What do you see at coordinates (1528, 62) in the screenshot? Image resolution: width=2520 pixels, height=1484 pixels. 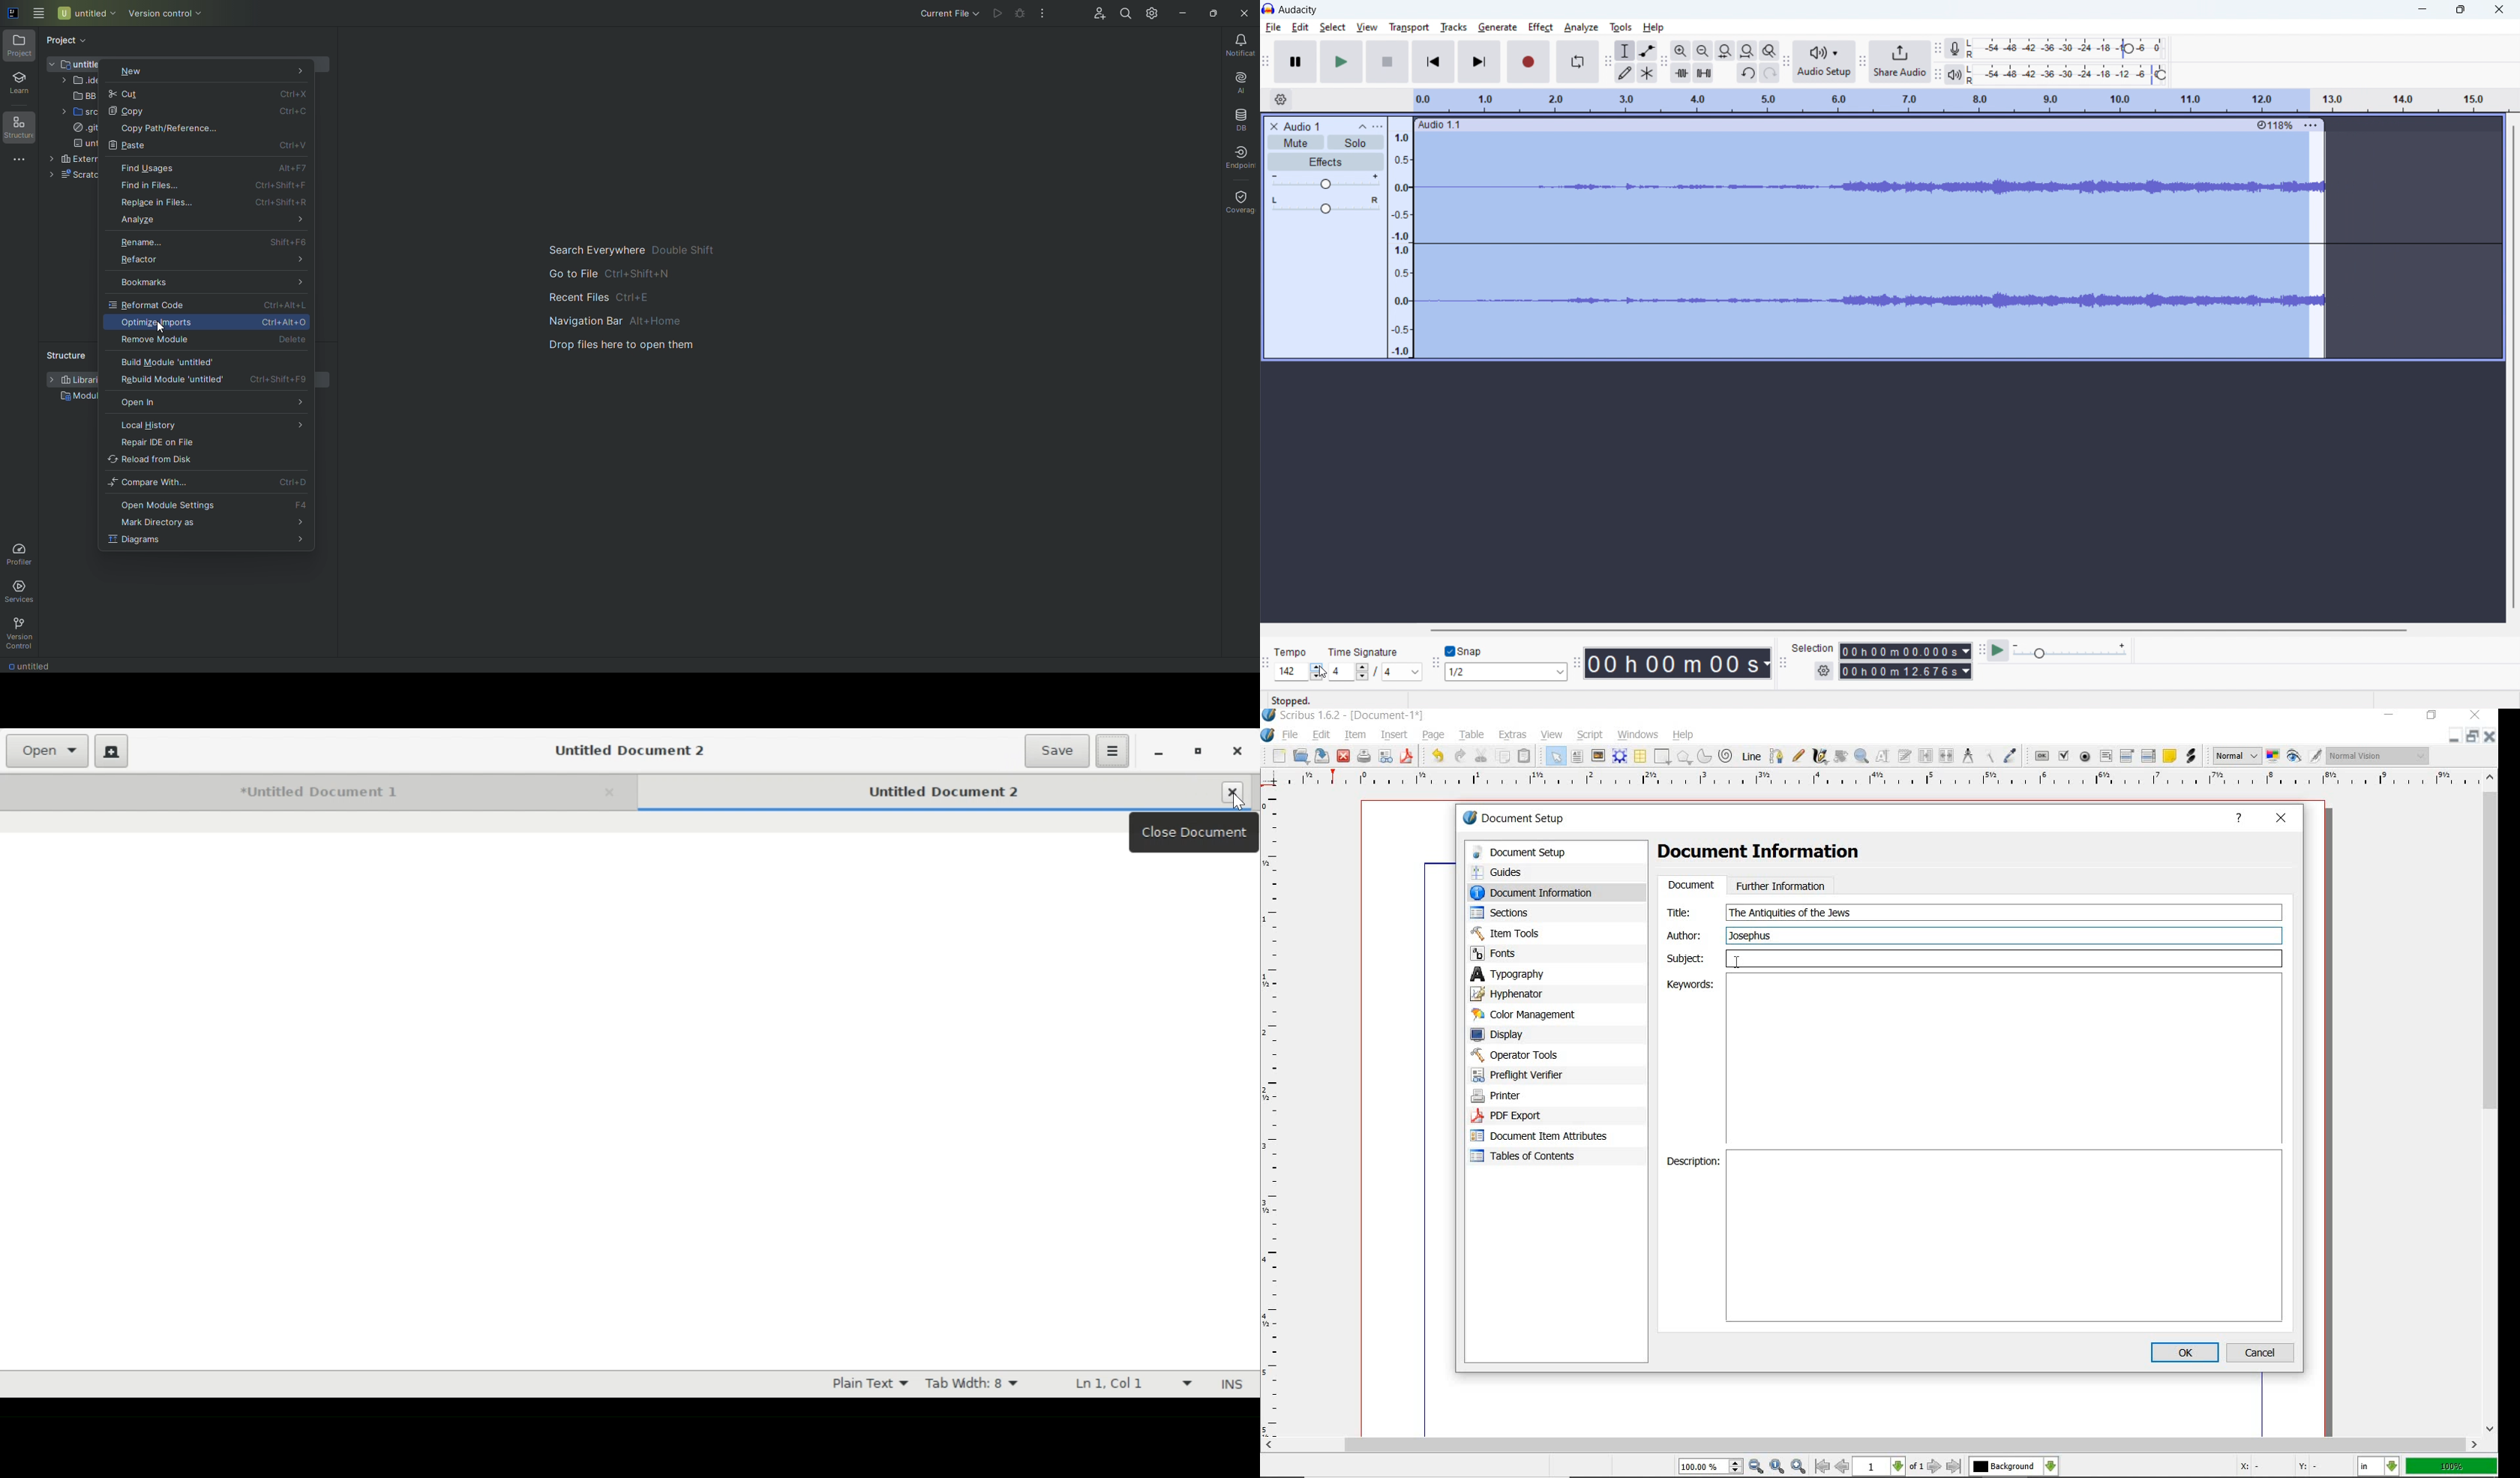 I see `record` at bounding box center [1528, 62].